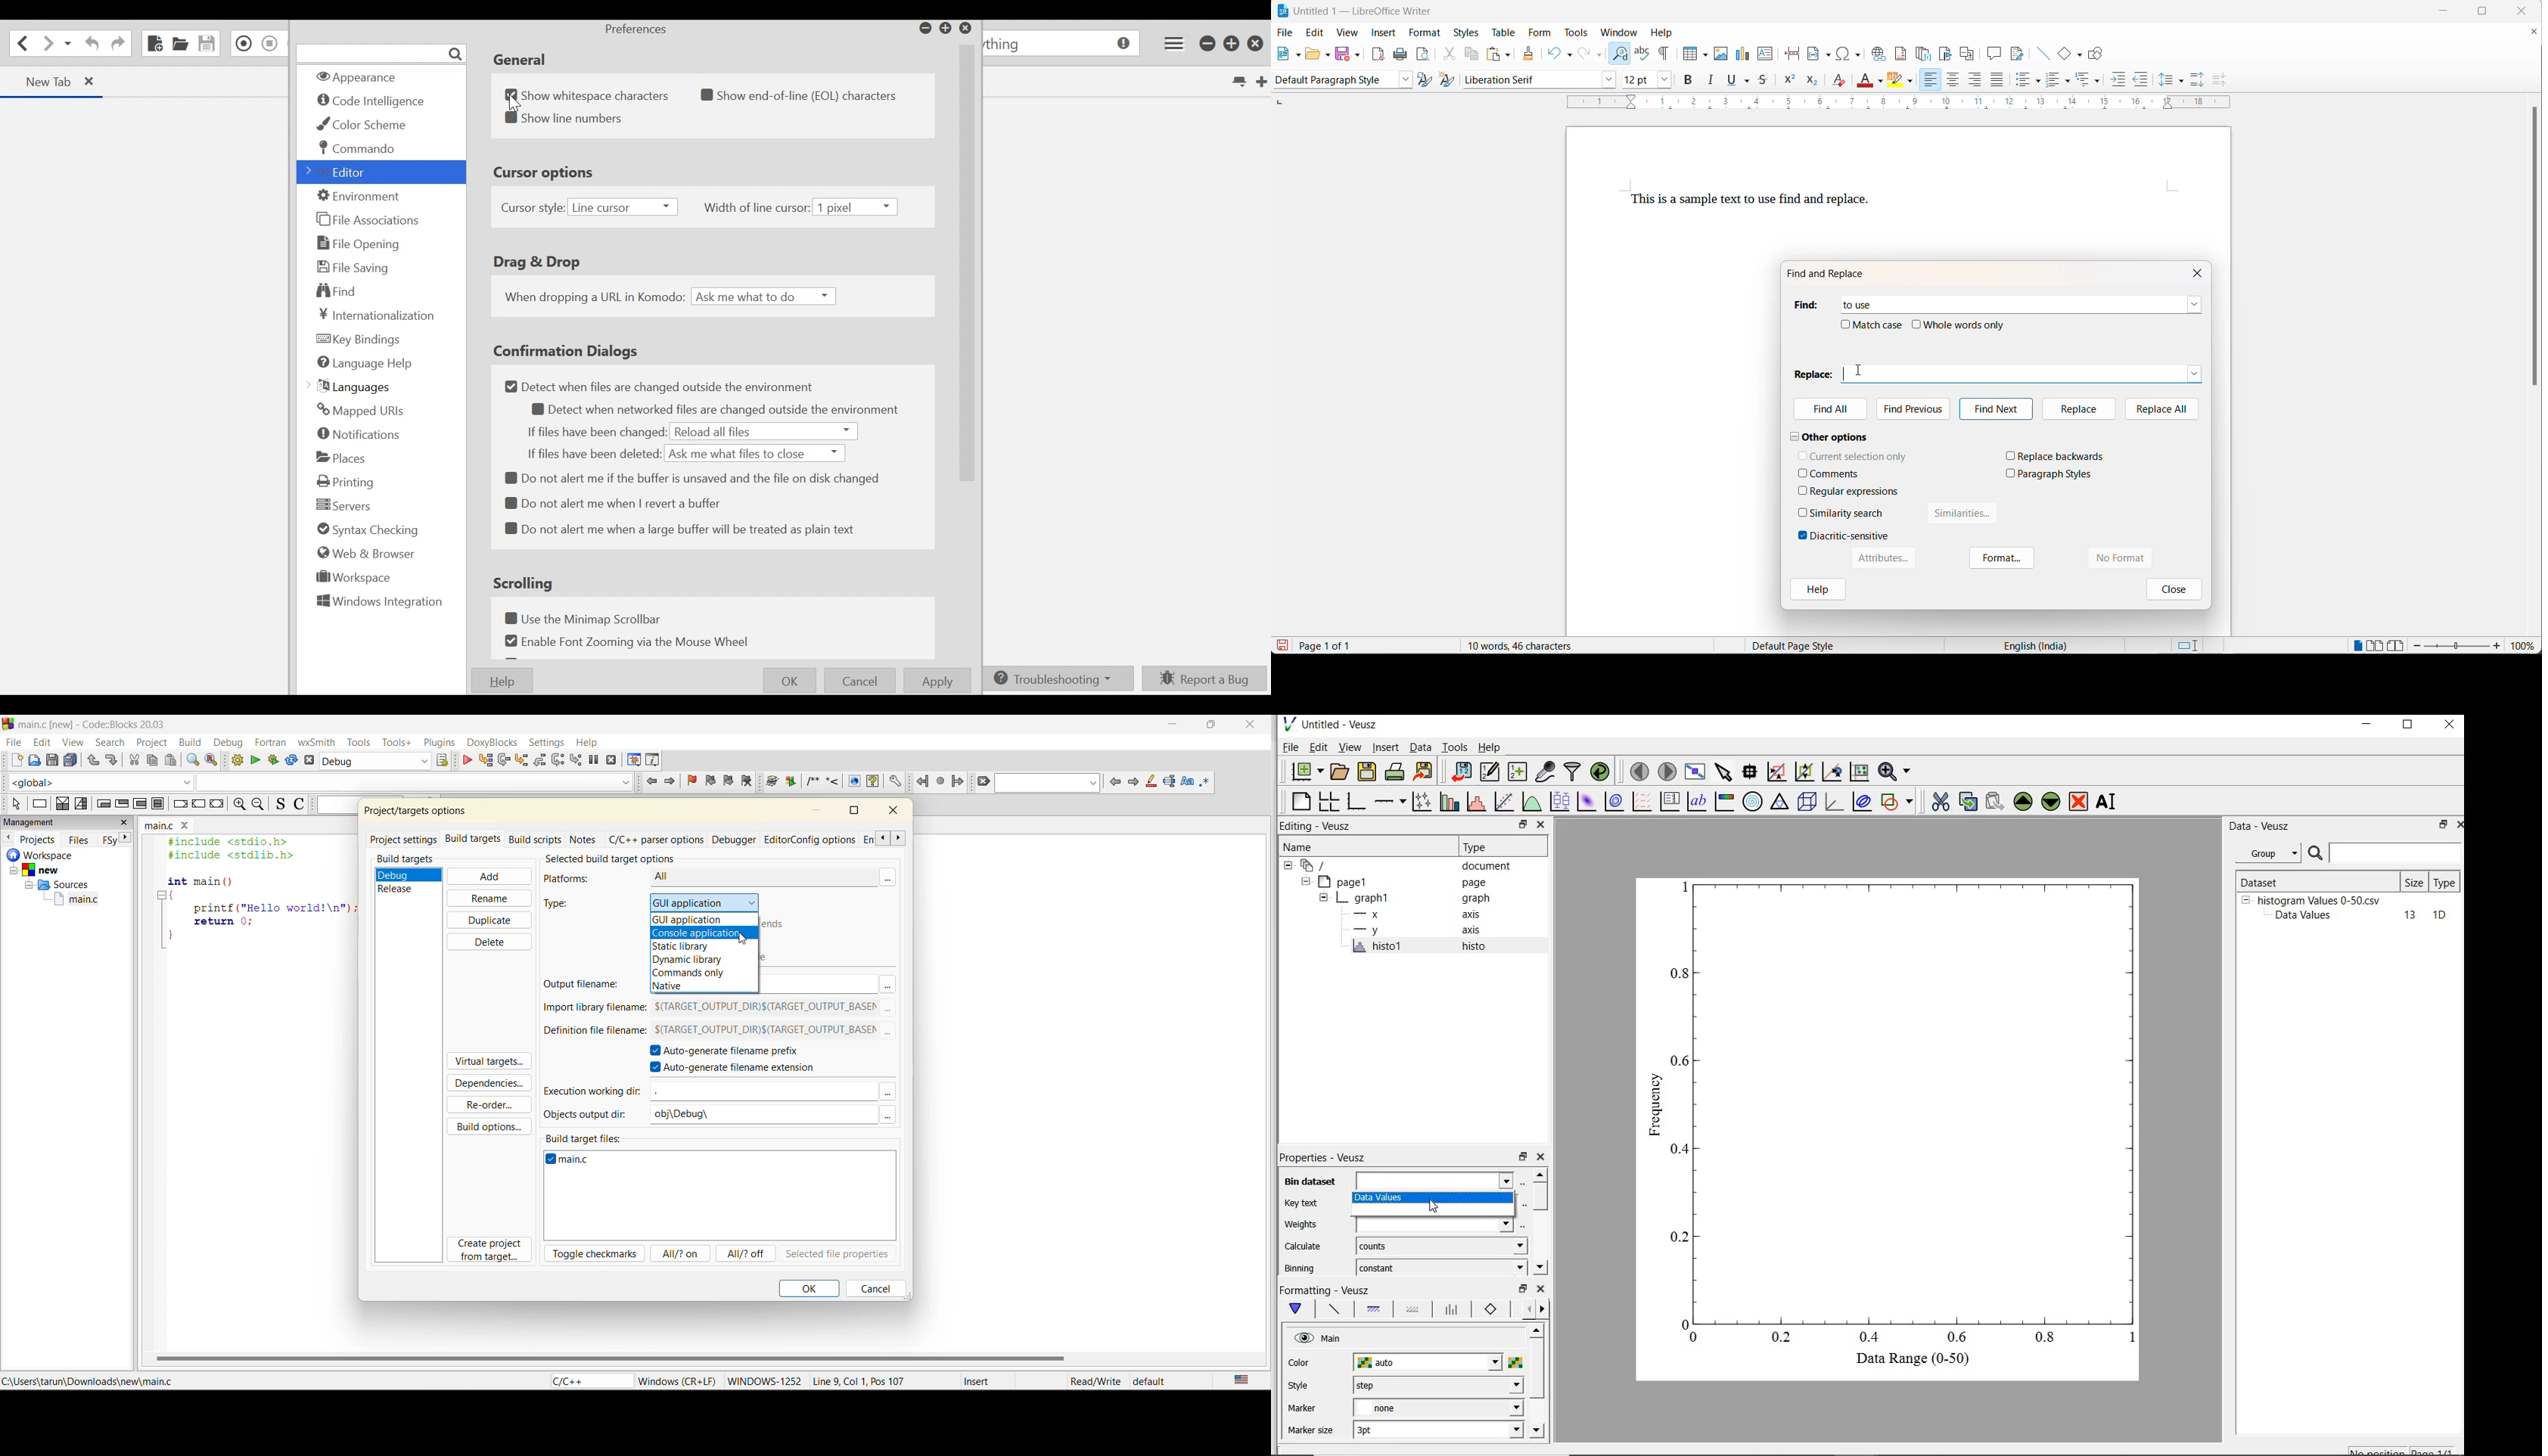  What do you see at coordinates (746, 876) in the screenshot?
I see `All` at bounding box center [746, 876].